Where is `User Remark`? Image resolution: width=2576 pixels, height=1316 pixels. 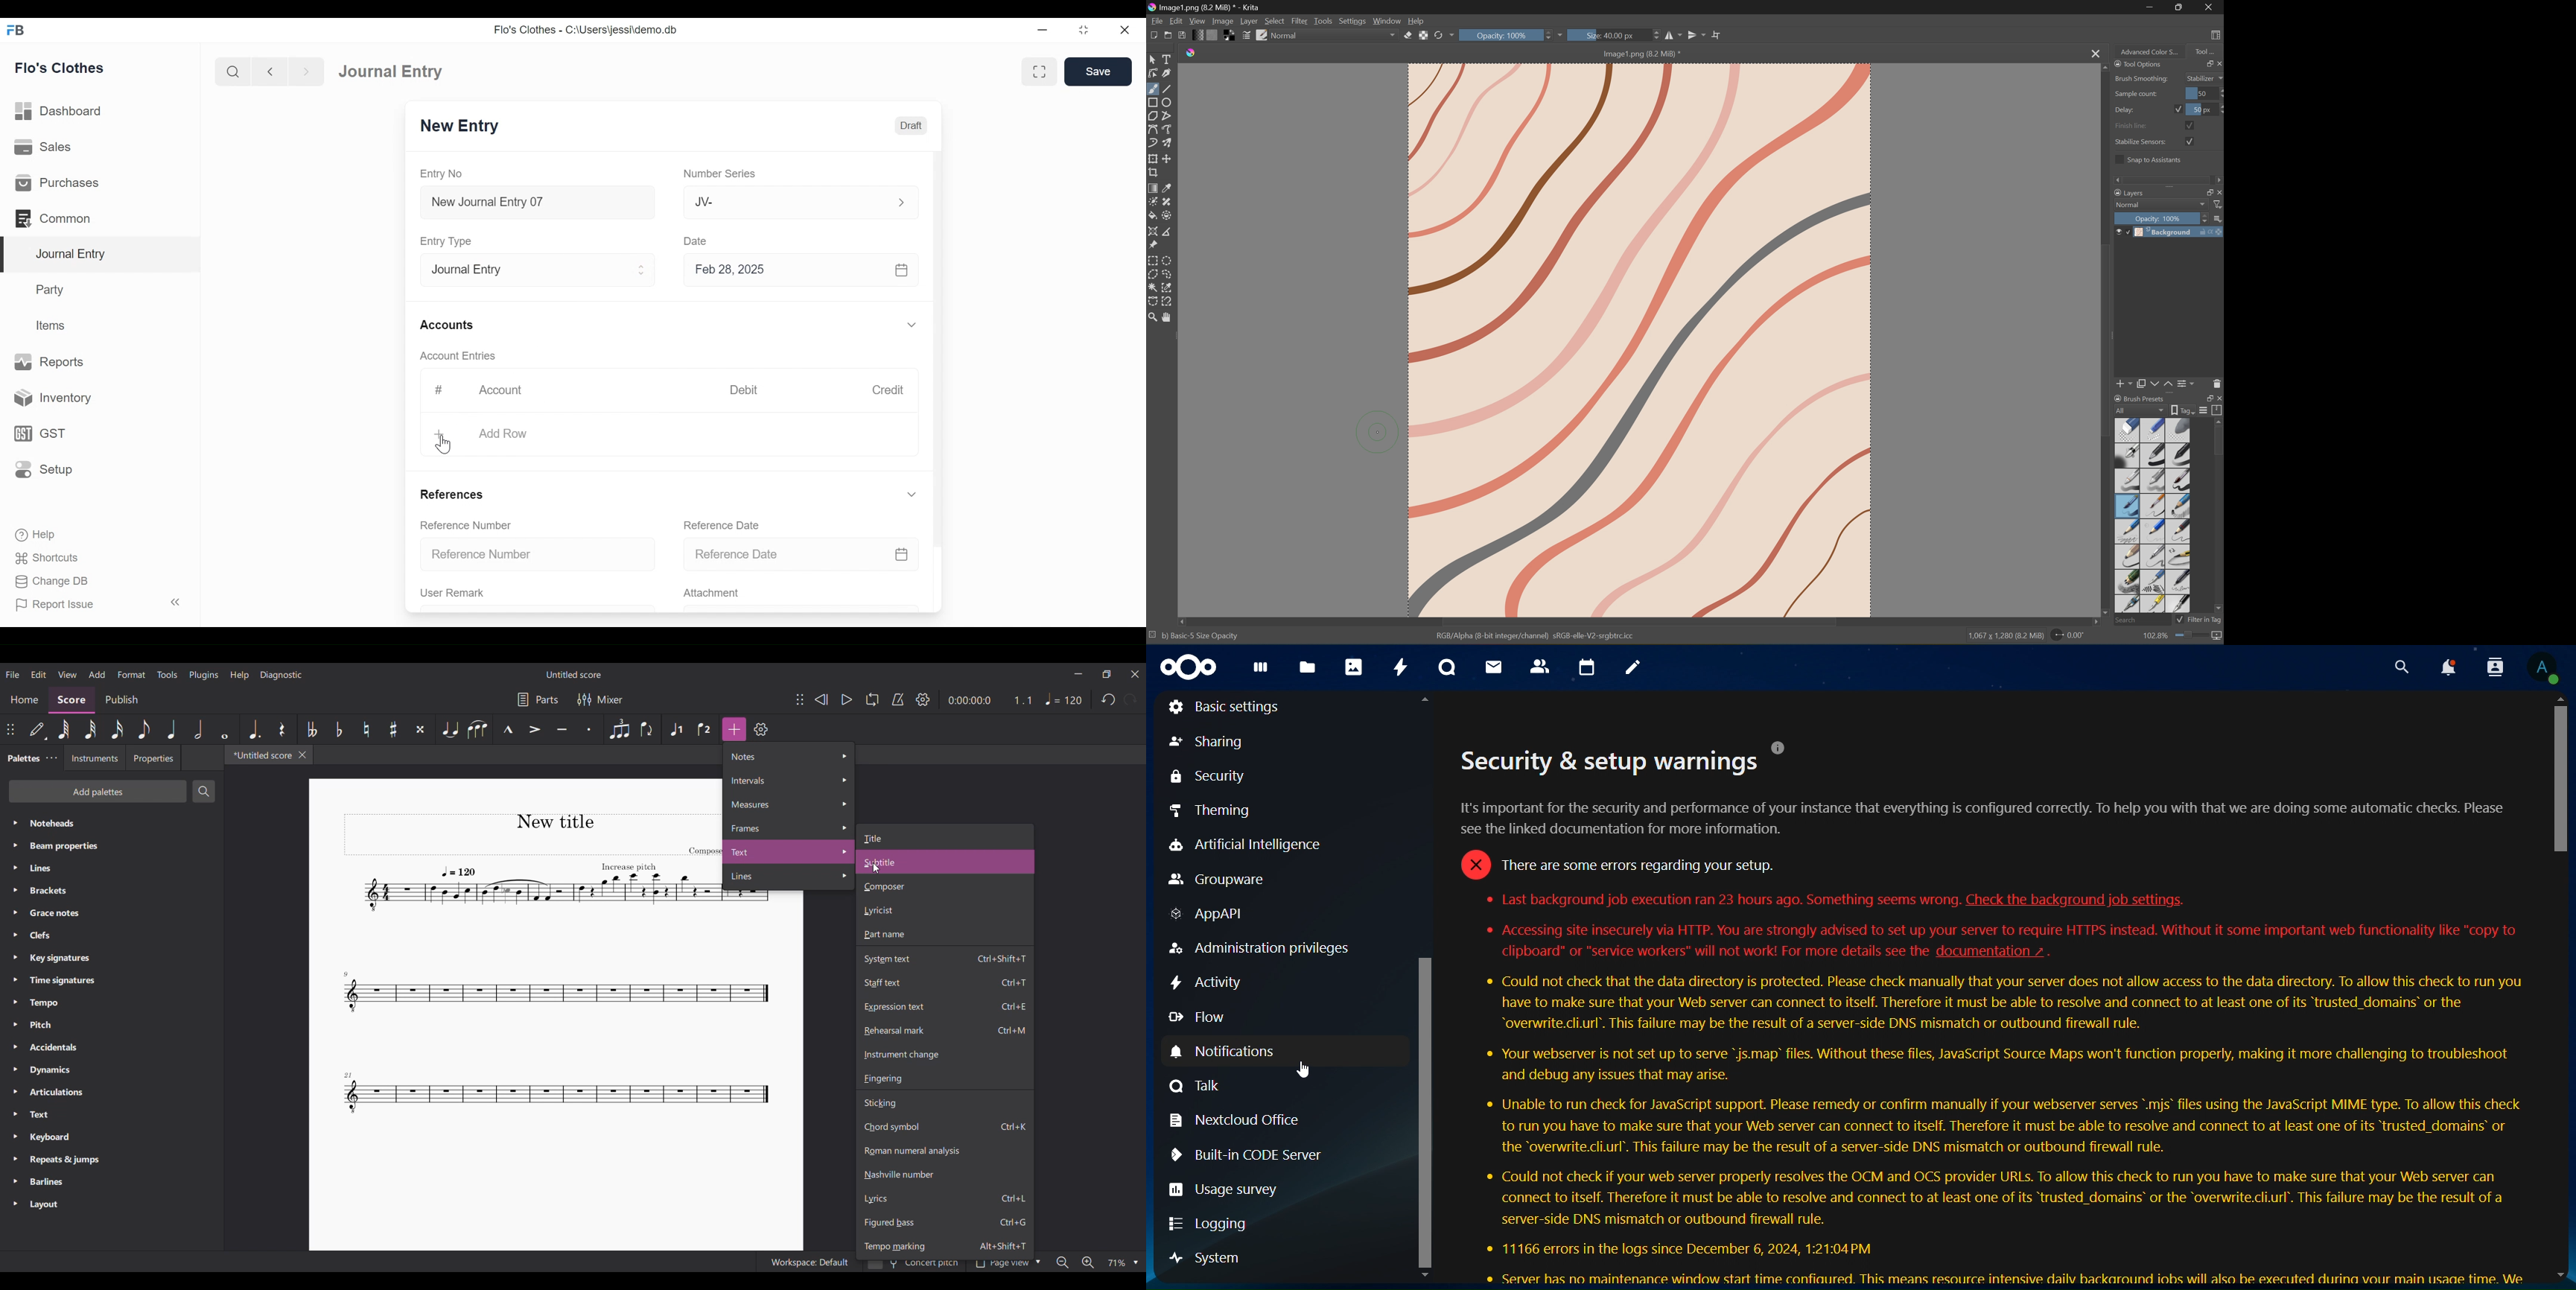
User Remark is located at coordinates (453, 592).